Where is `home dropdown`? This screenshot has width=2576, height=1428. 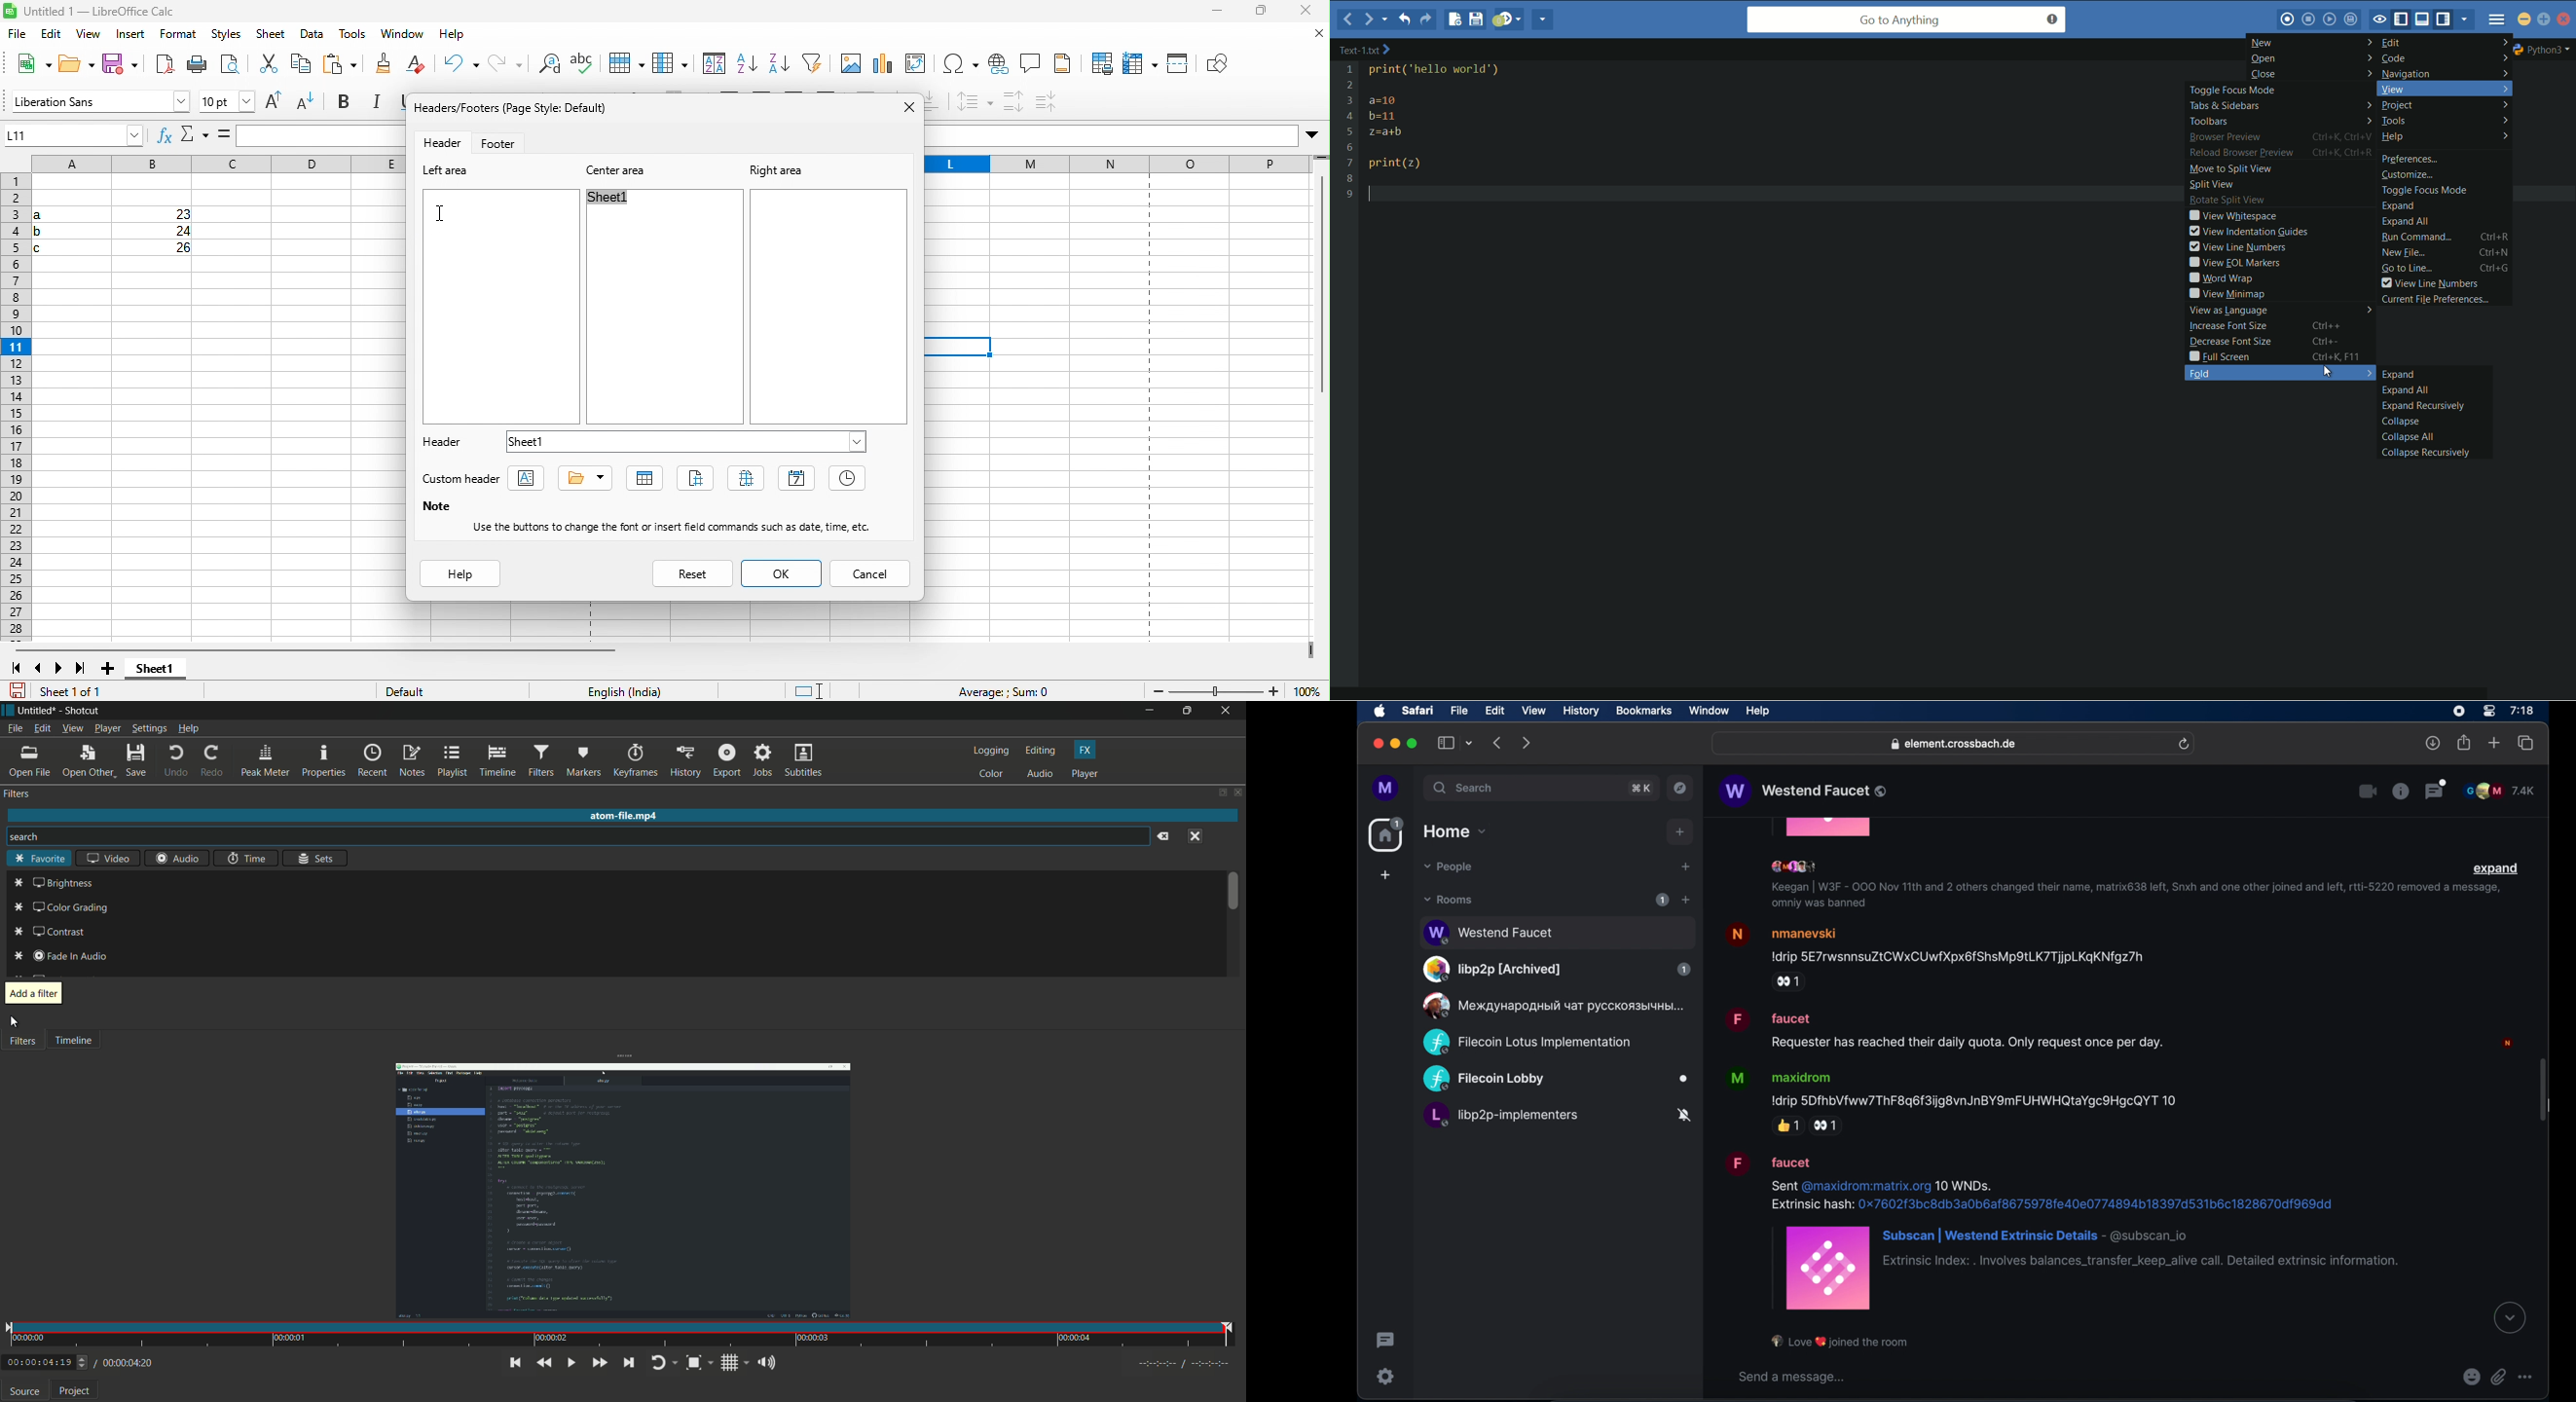 home dropdown is located at coordinates (1454, 831).